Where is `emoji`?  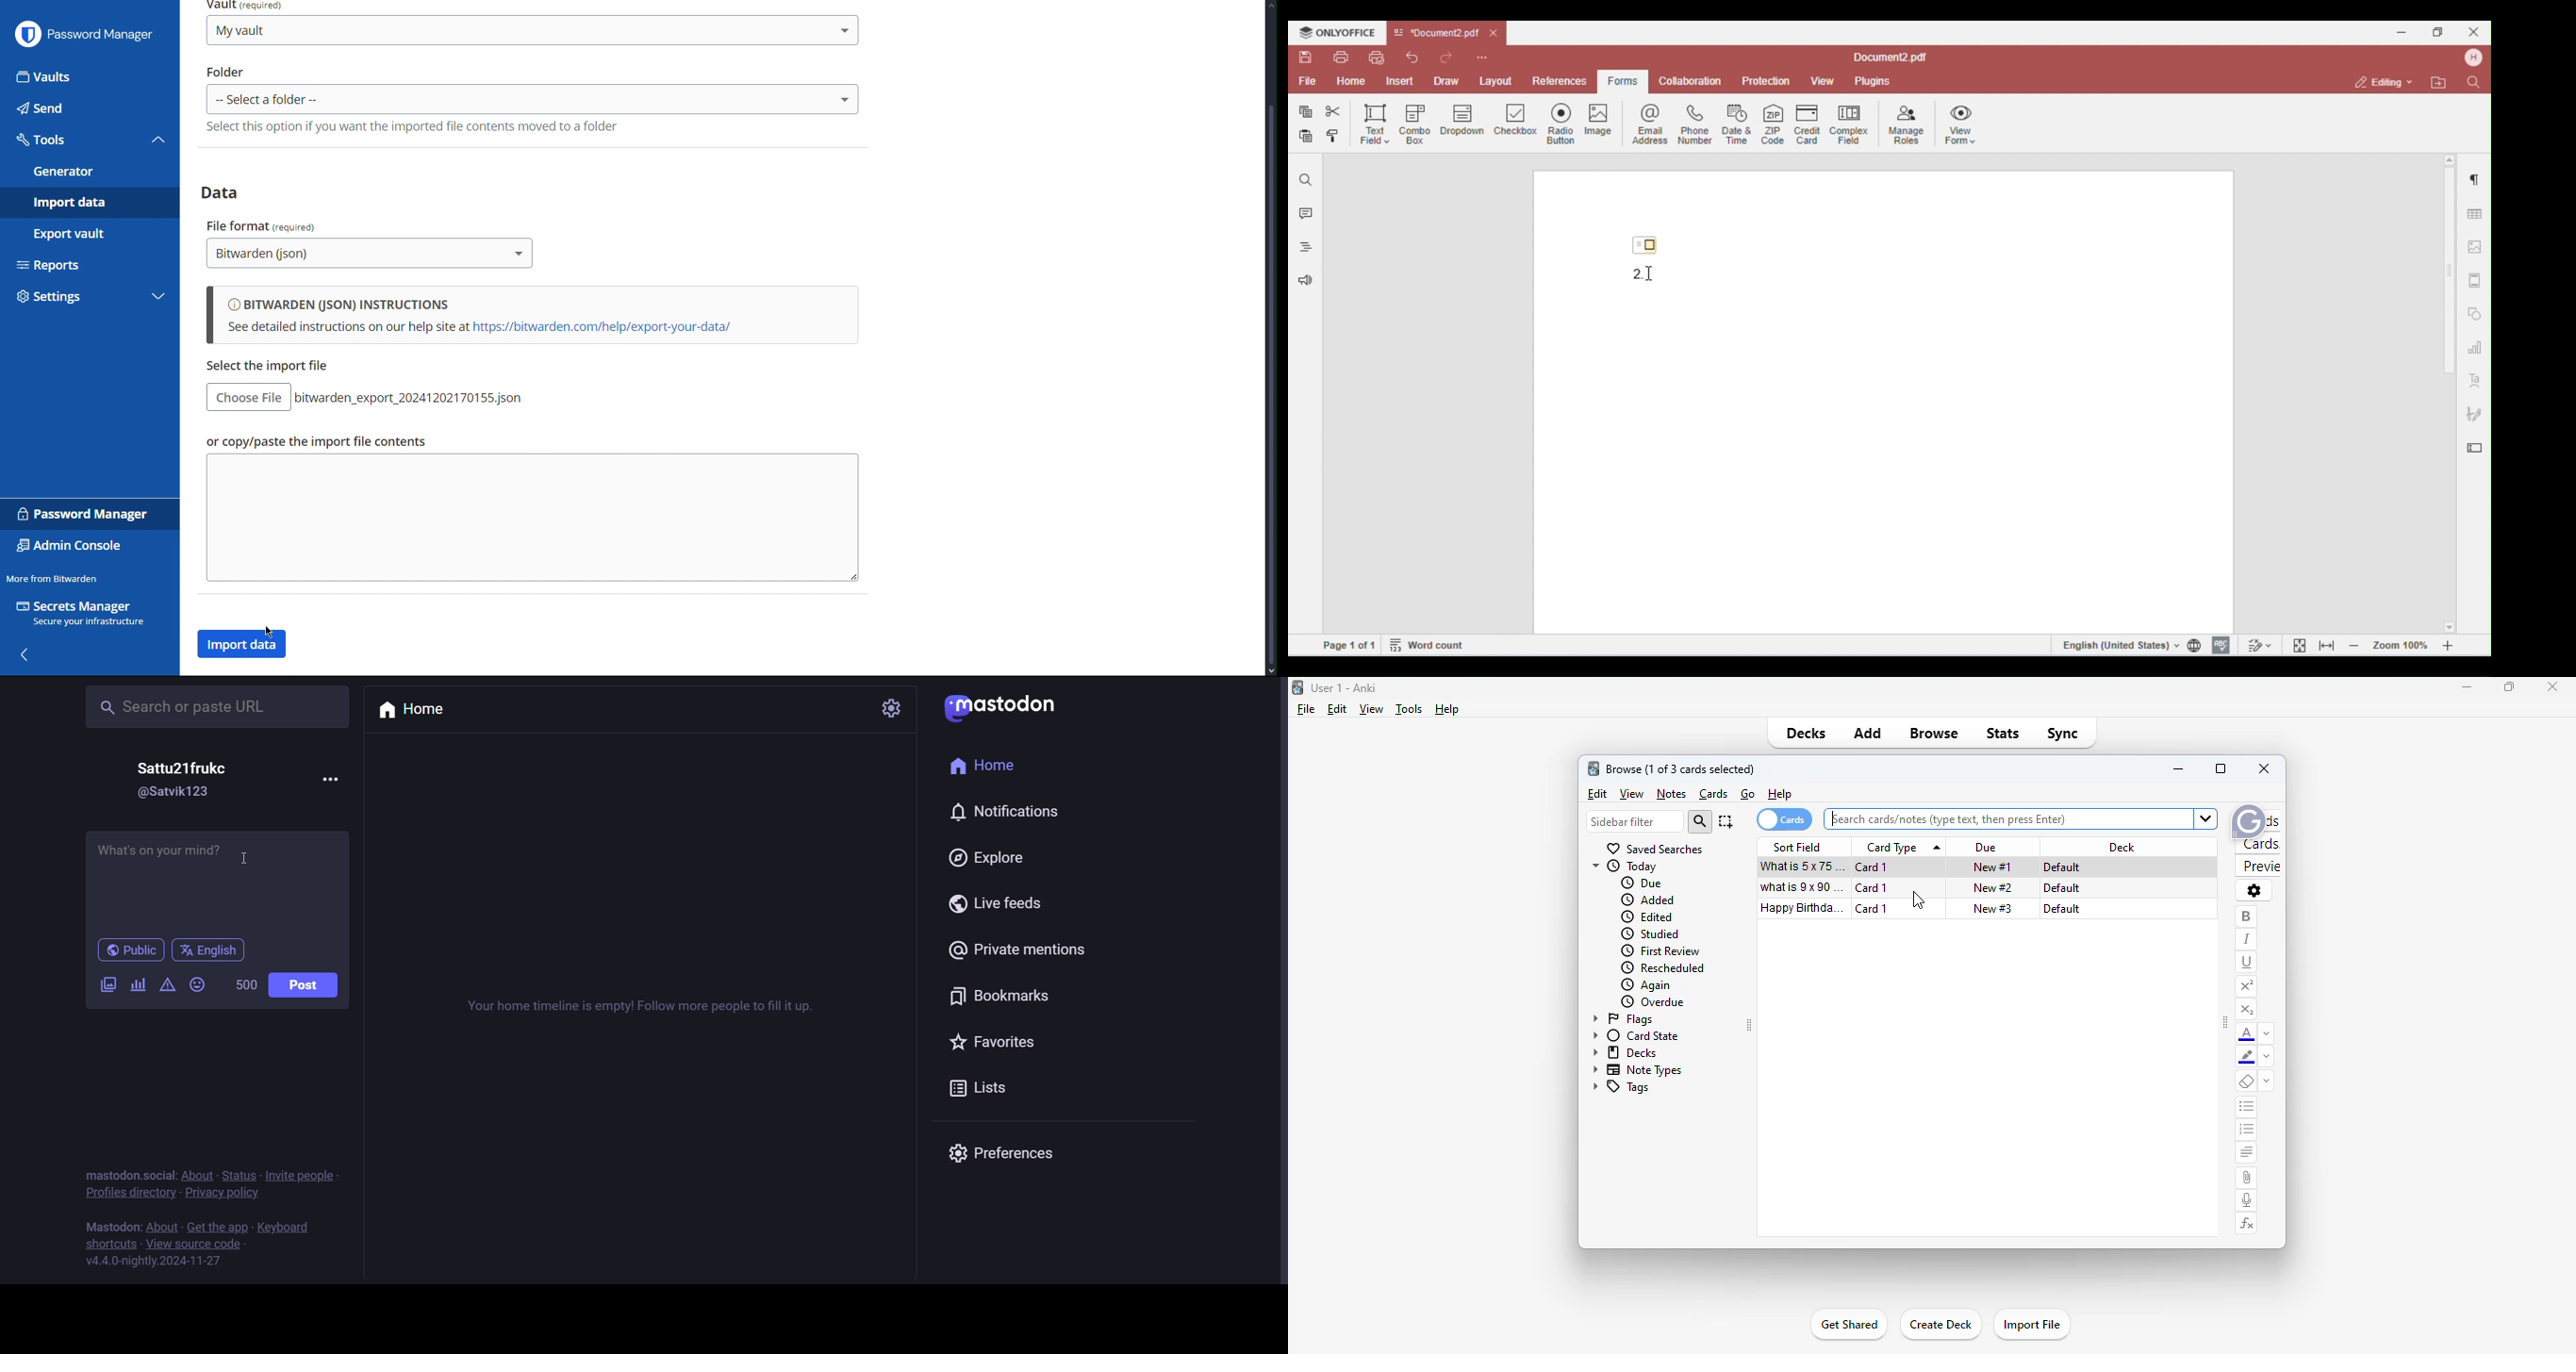
emoji is located at coordinates (197, 986).